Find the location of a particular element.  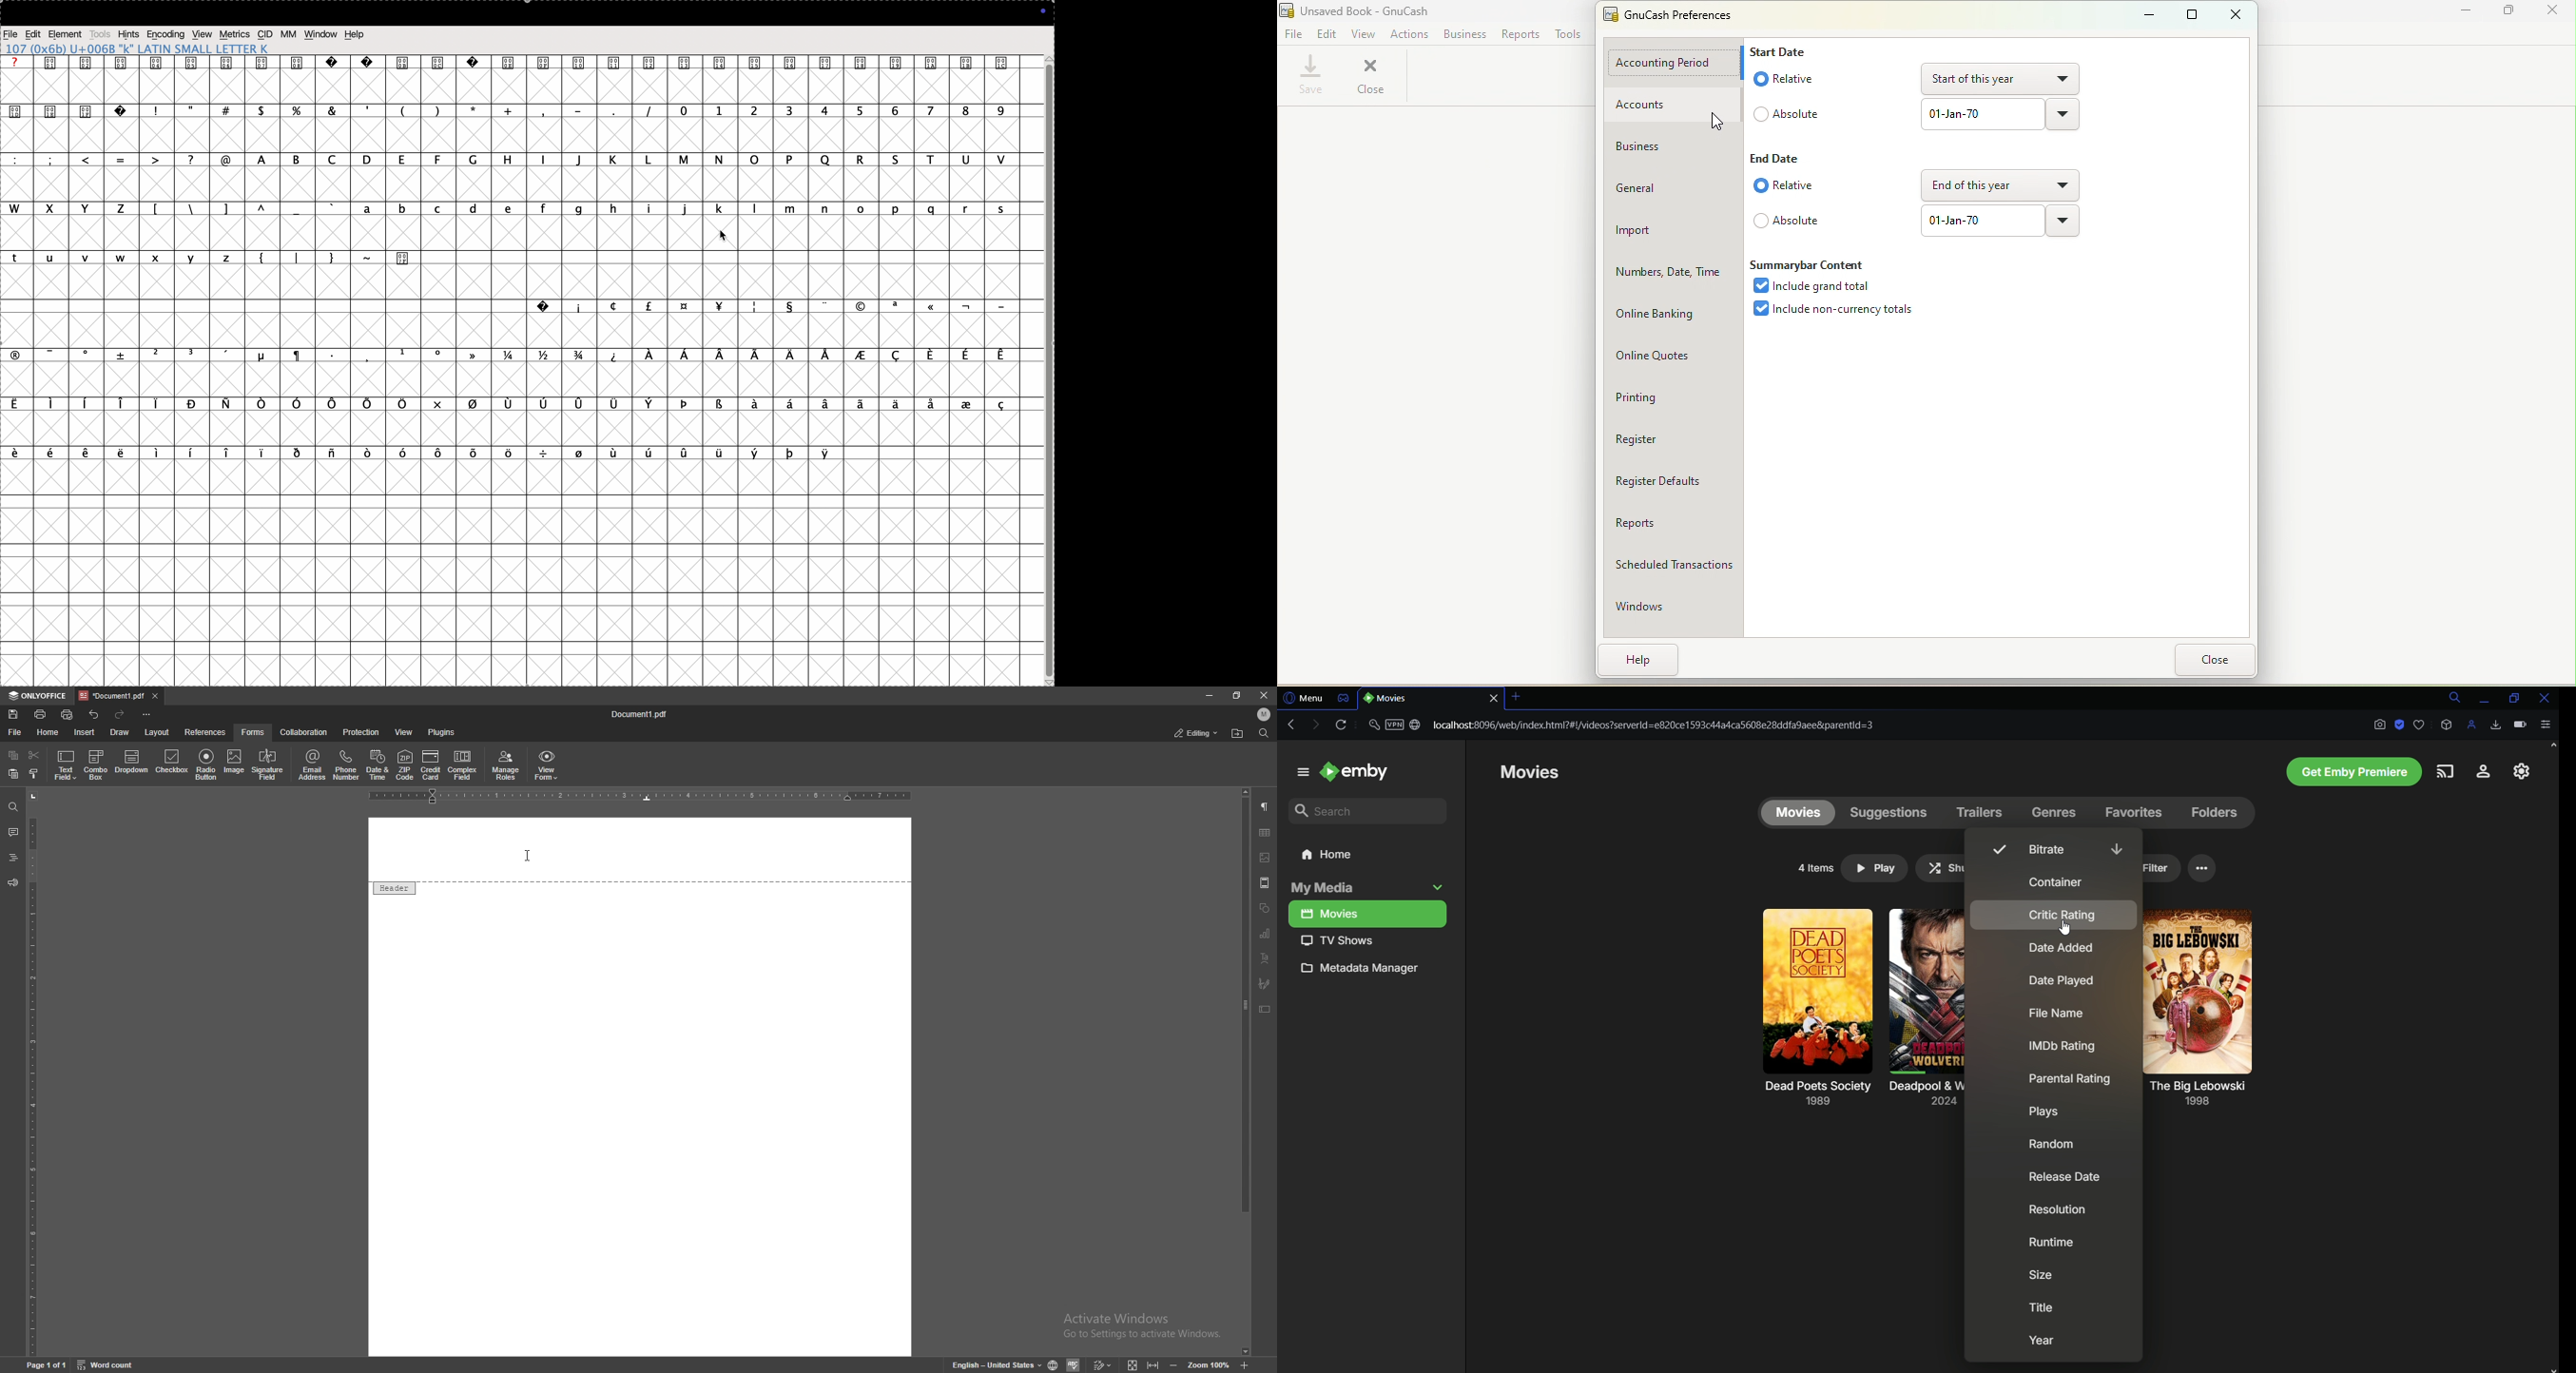

End is located at coordinates (1774, 158).